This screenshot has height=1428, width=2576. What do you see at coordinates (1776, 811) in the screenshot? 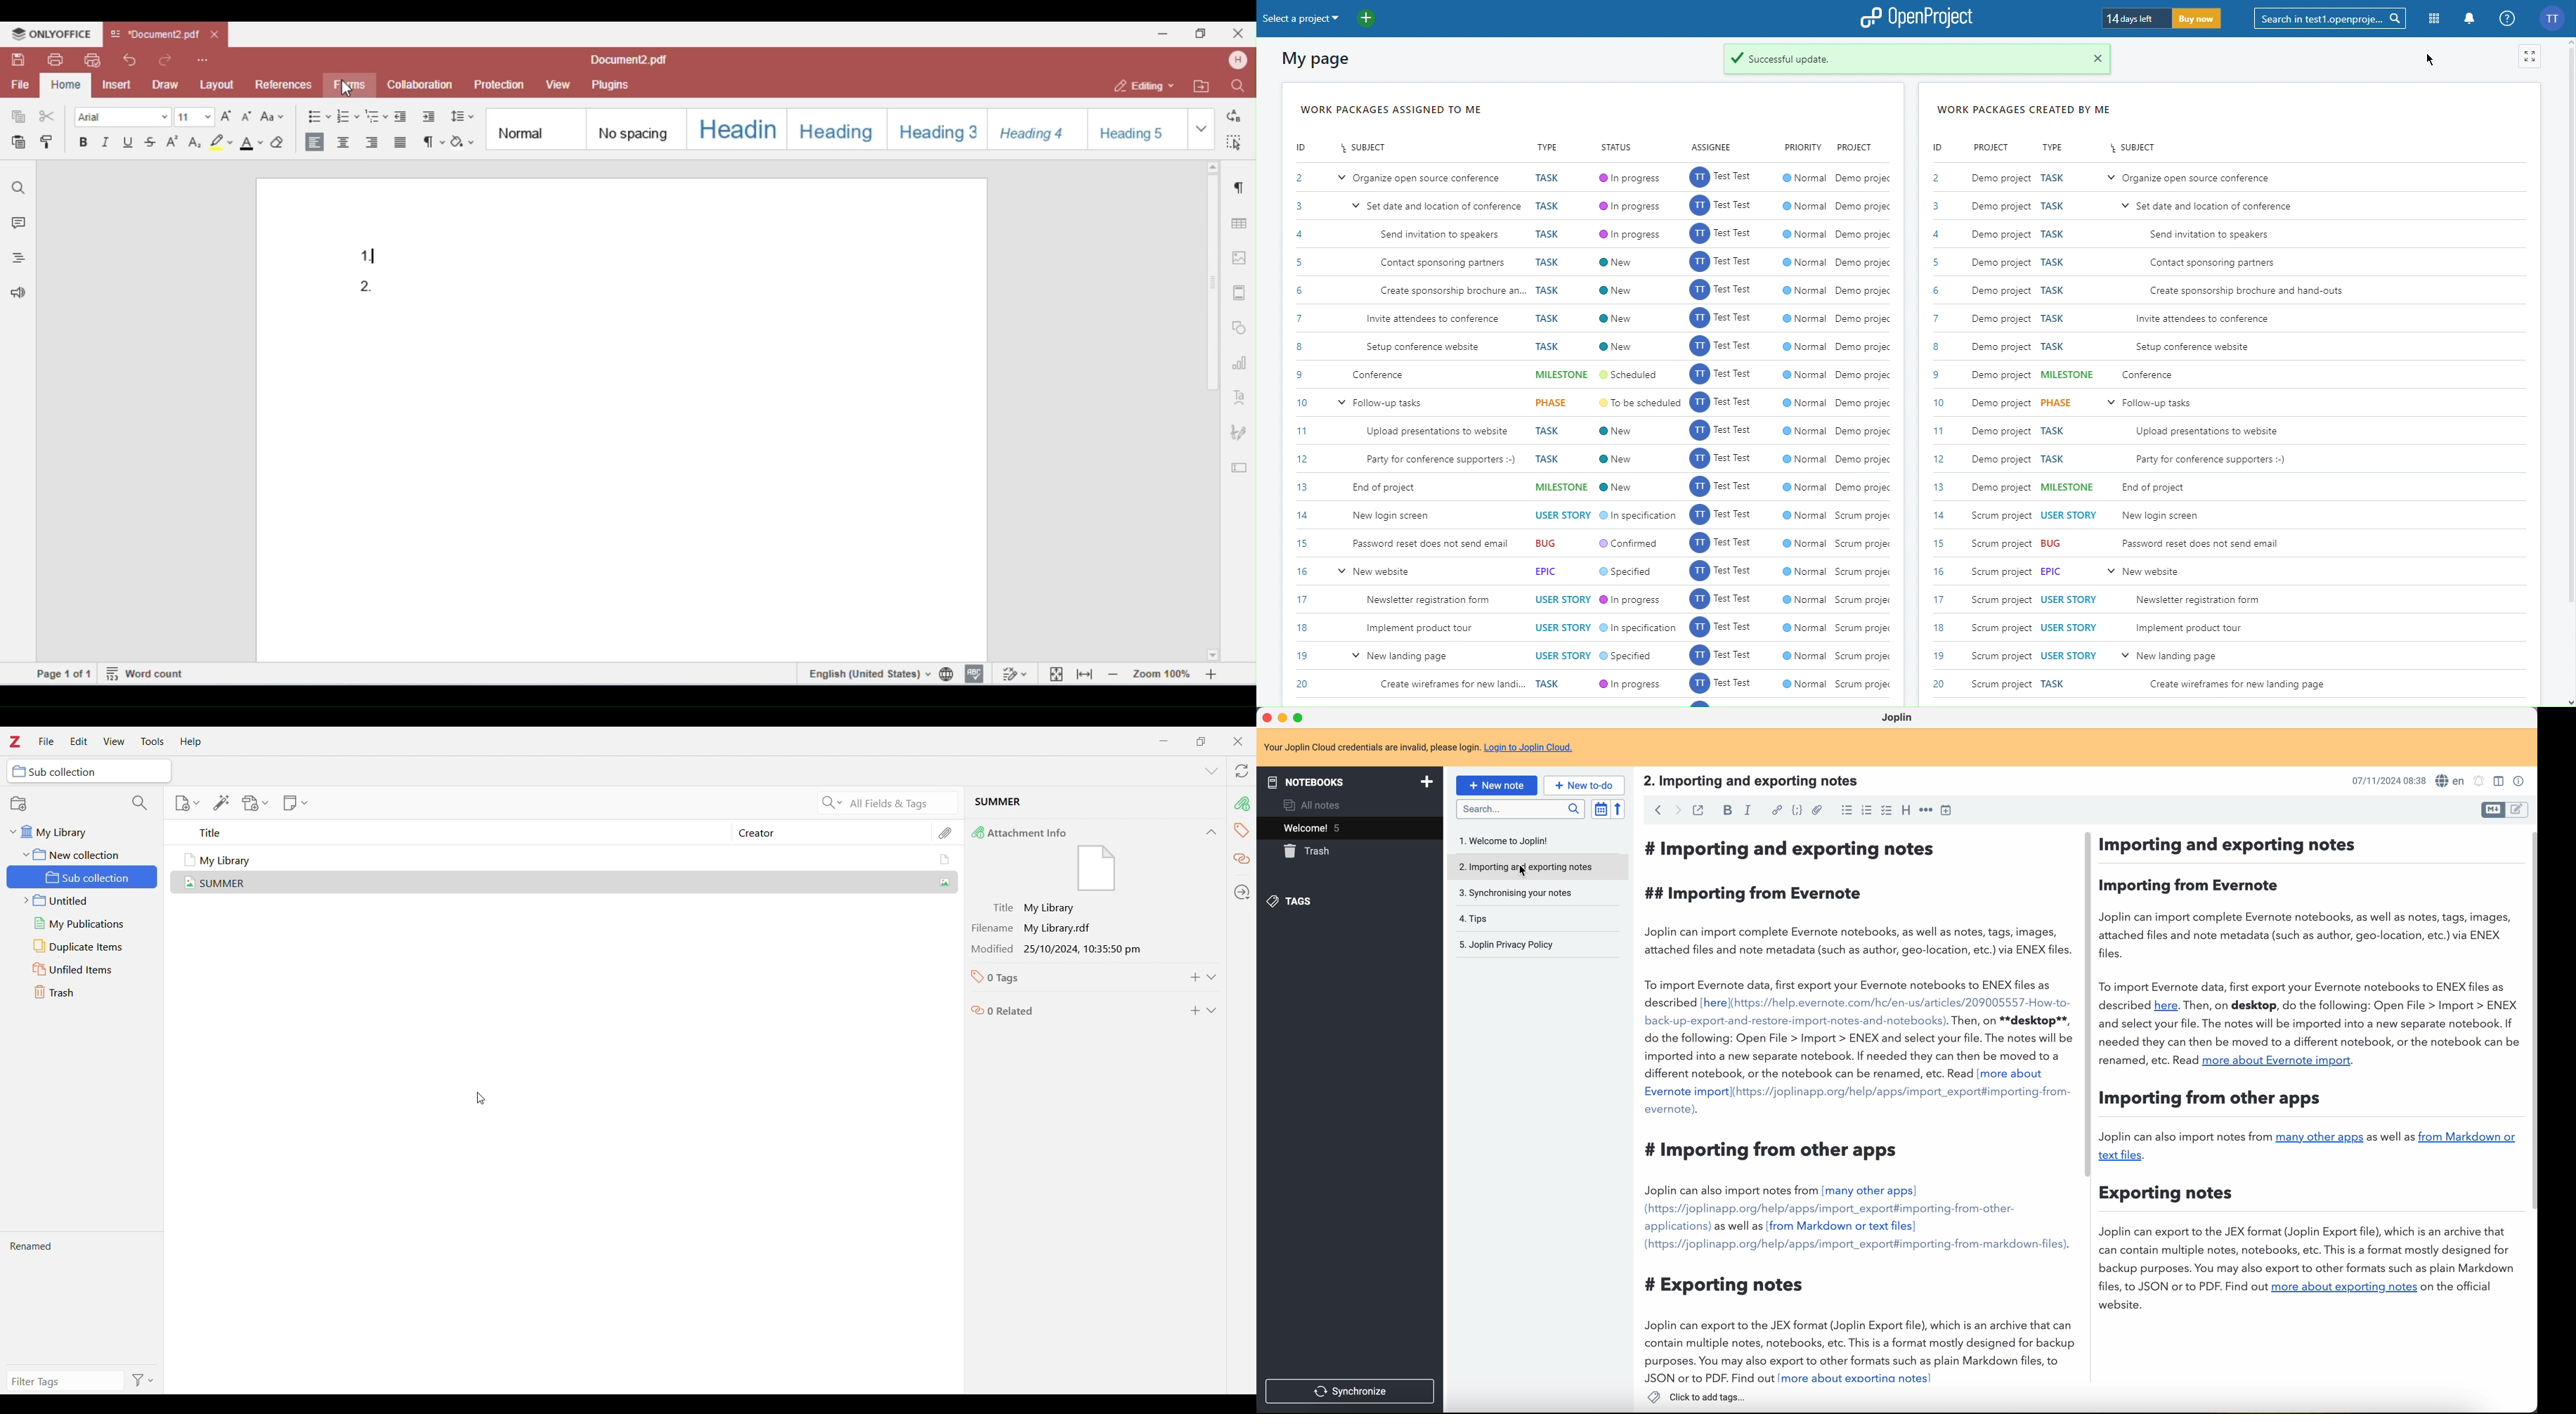
I see `hyperlink` at bounding box center [1776, 811].